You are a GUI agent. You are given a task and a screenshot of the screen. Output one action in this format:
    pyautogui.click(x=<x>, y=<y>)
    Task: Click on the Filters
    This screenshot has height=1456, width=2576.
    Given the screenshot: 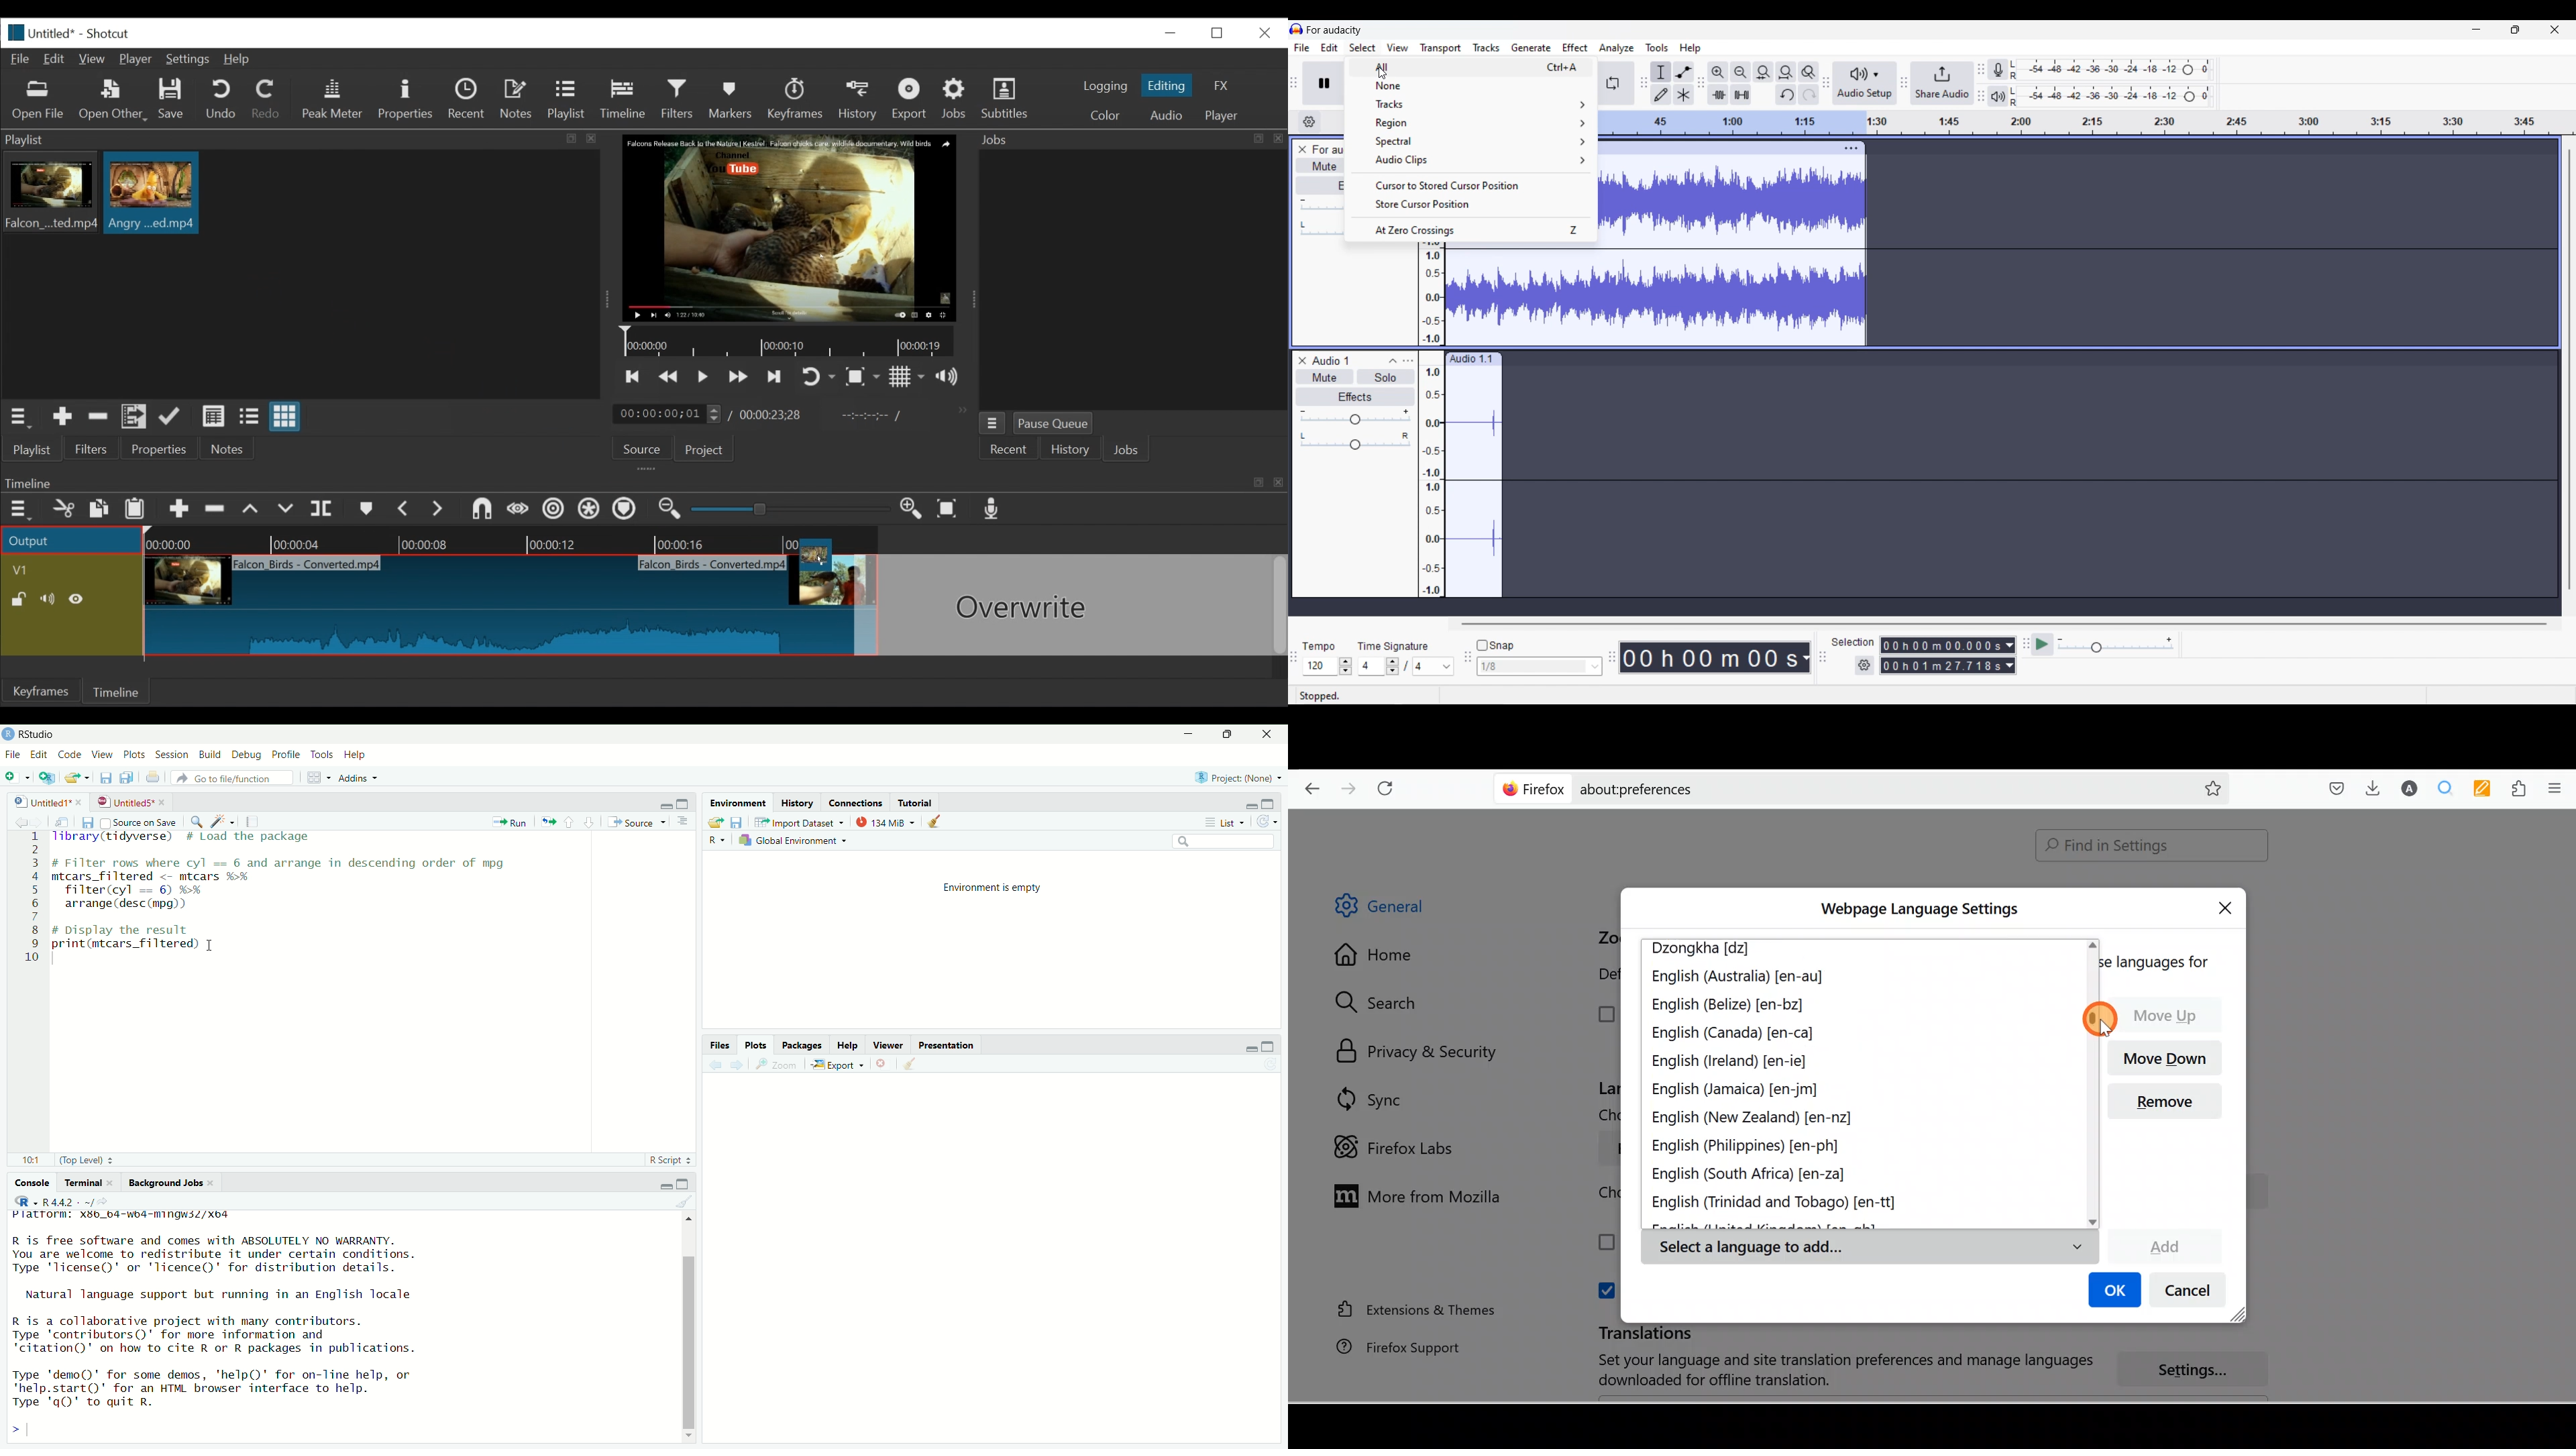 What is the action you would take?
    pyautogui.click(x=92, y=449)
    